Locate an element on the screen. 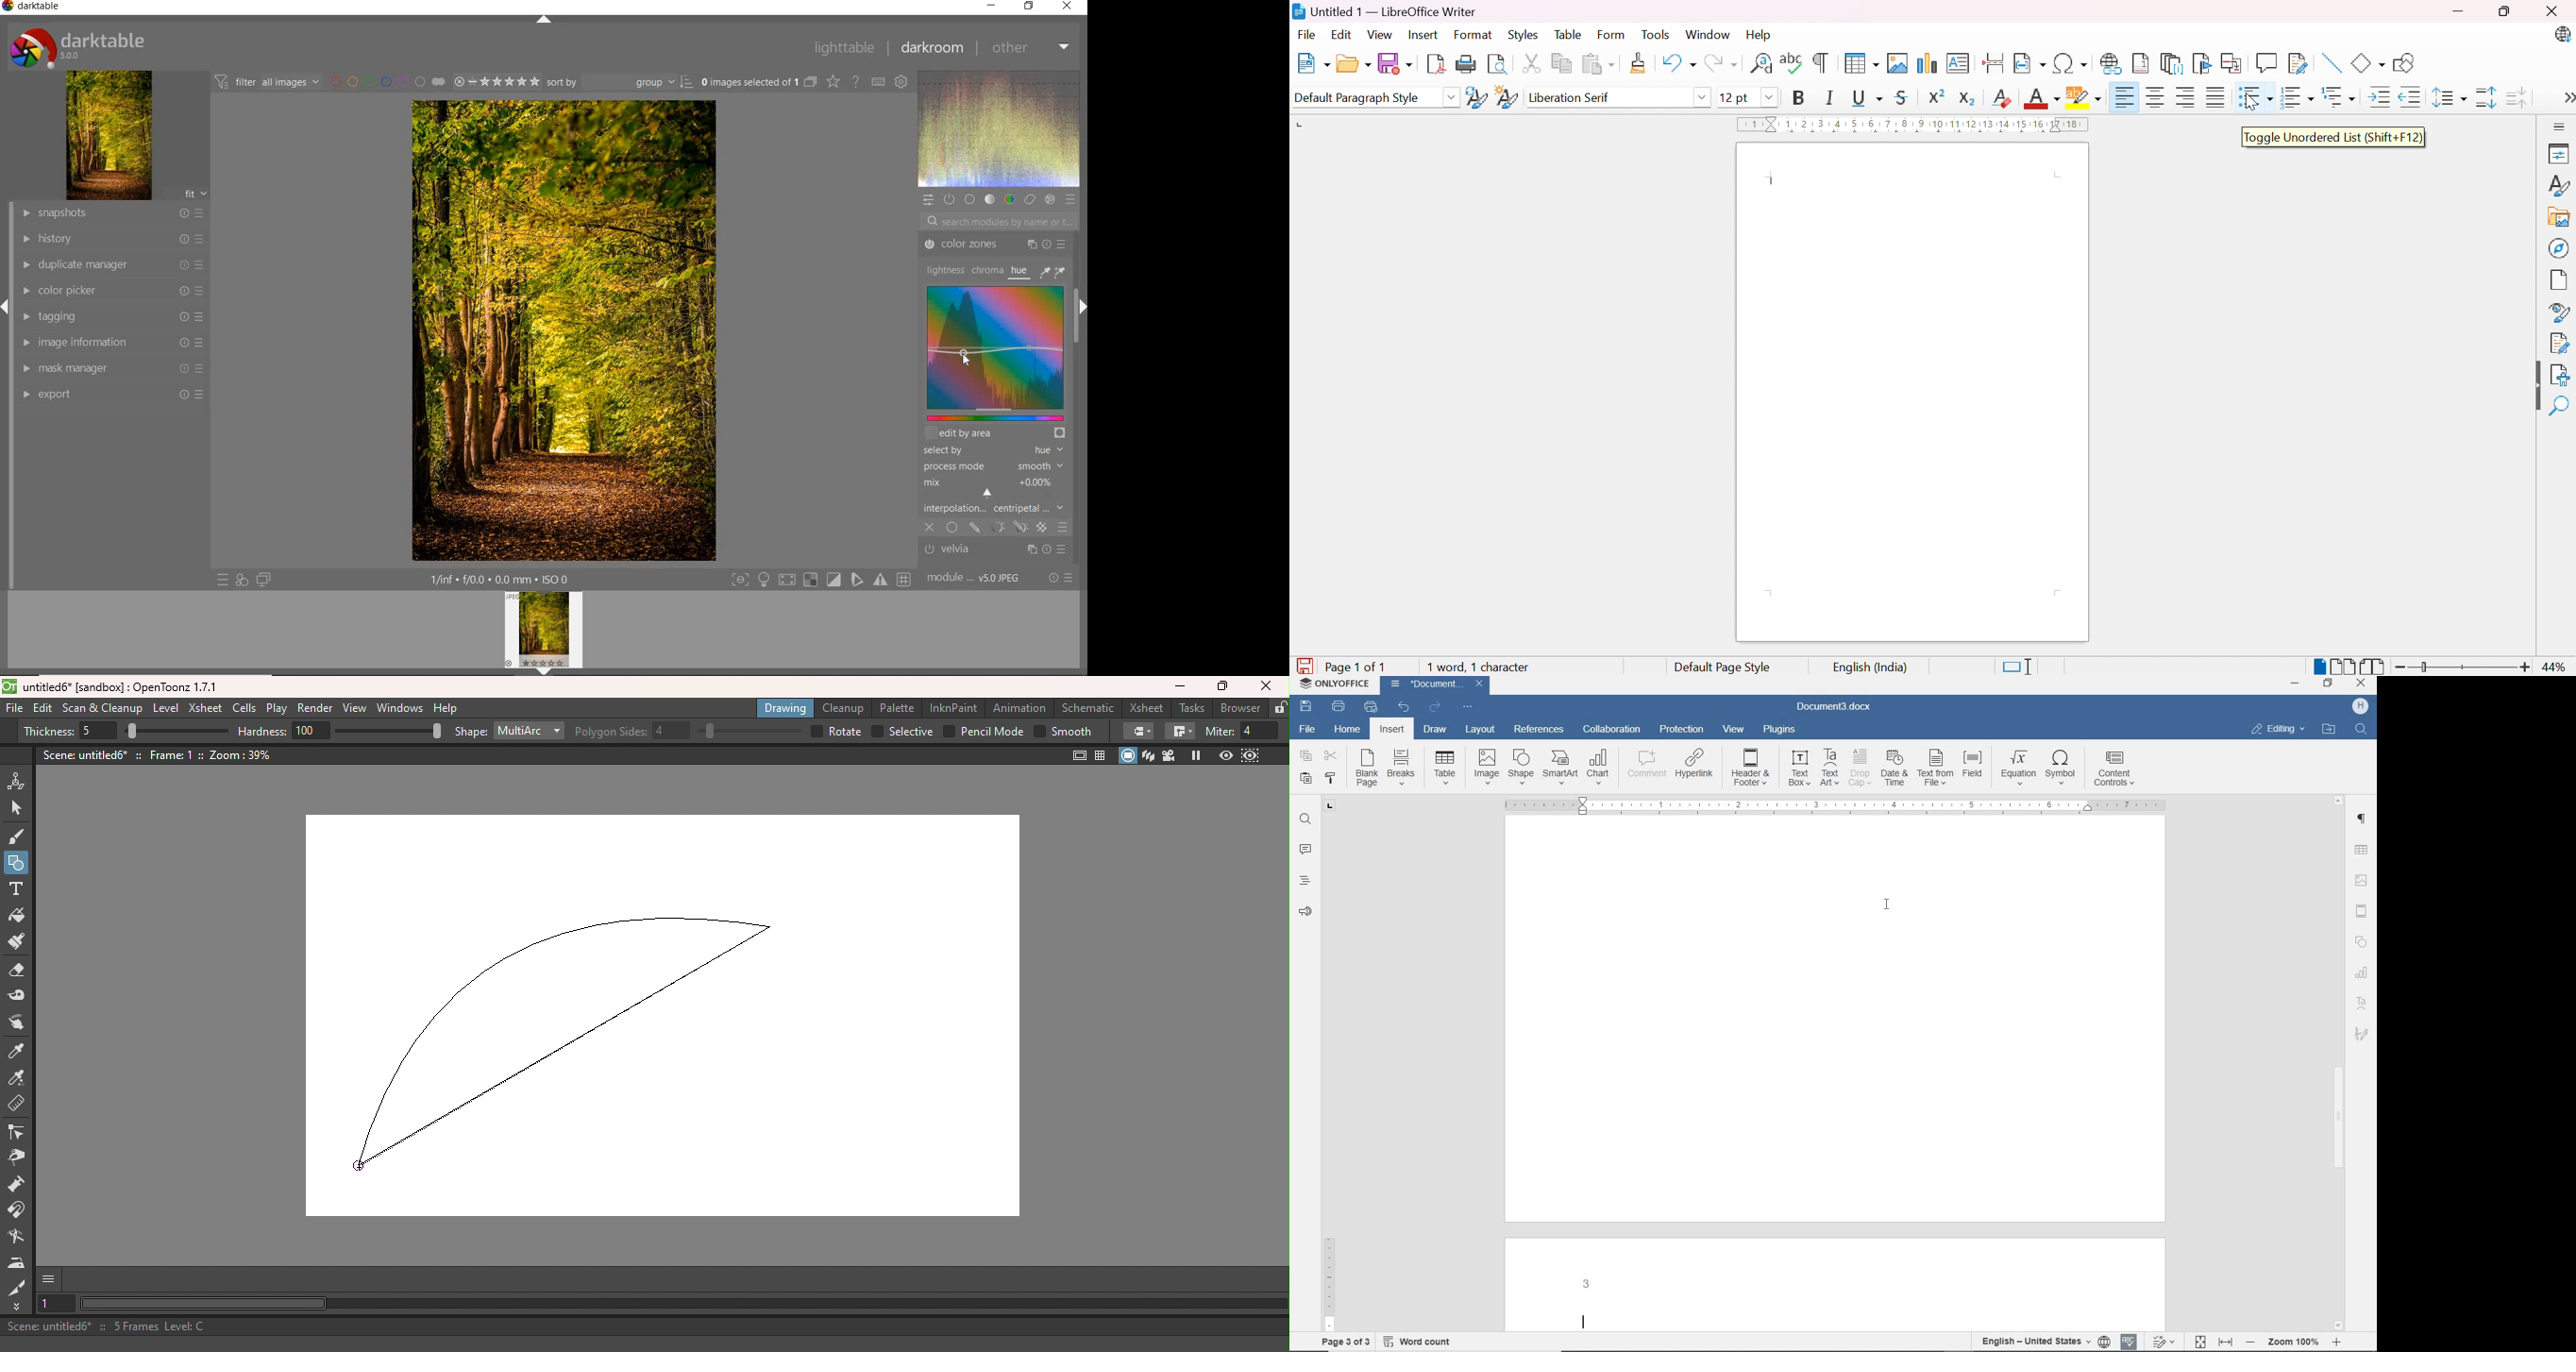 Image resolution: width=2576 pixels, height=1372 pixels. Toggle print preview is located at coordinates (1501, 65).